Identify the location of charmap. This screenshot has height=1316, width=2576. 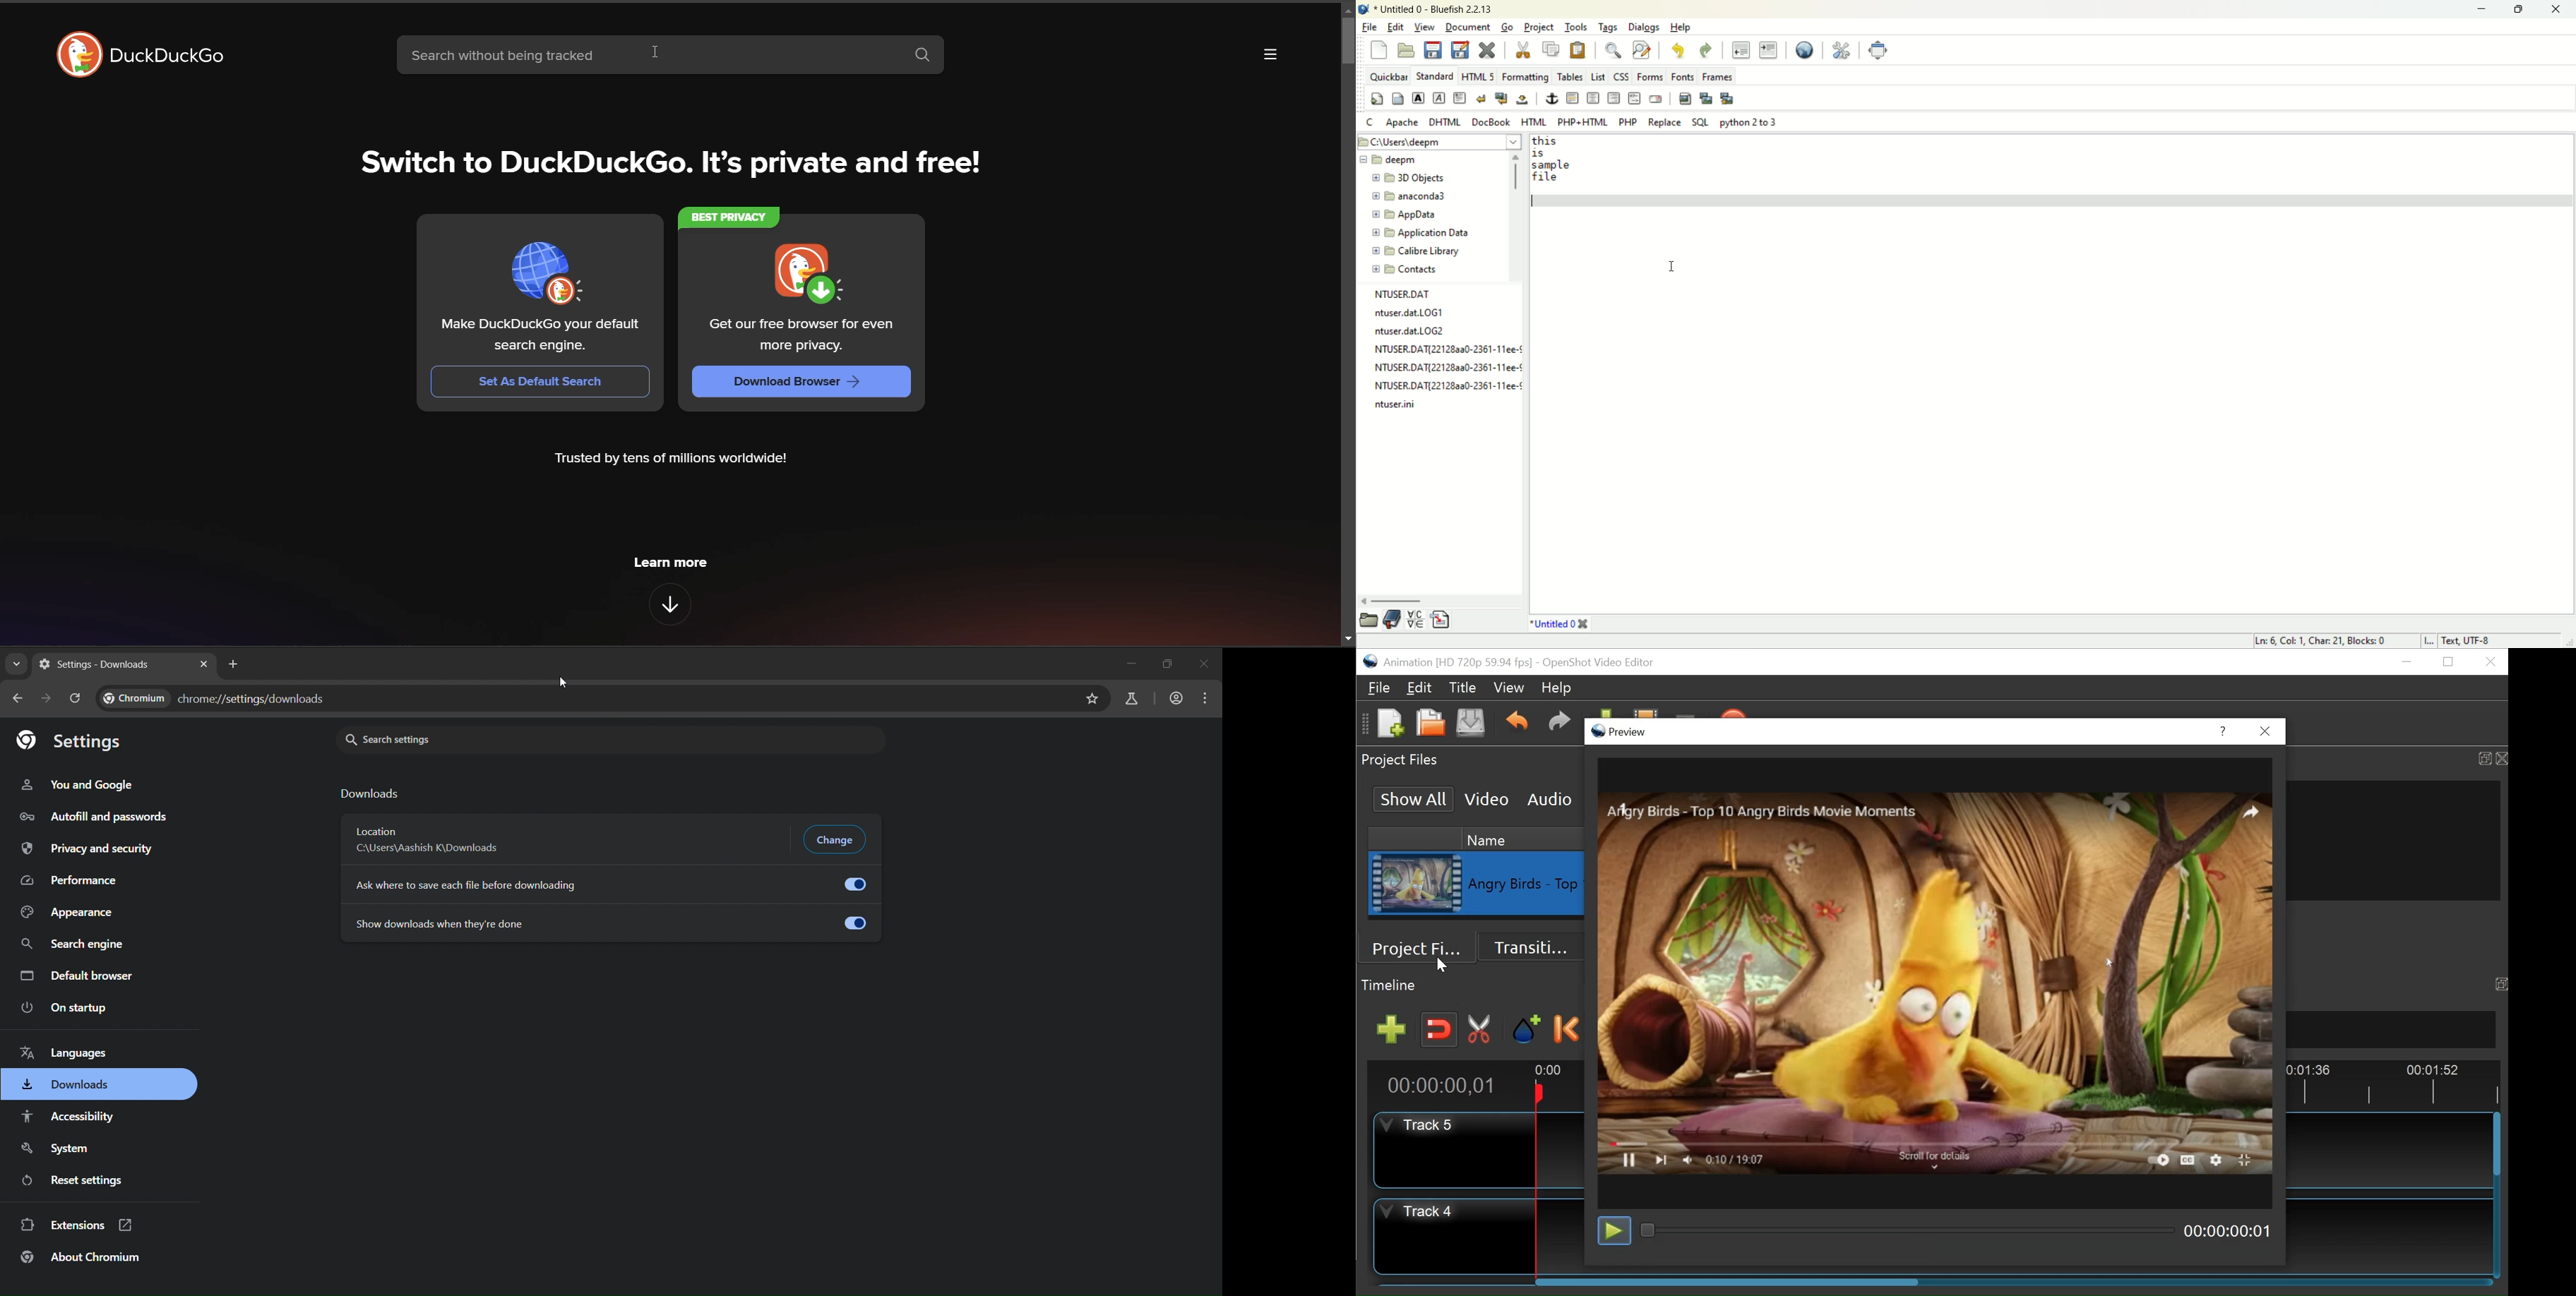
(1416, 619).